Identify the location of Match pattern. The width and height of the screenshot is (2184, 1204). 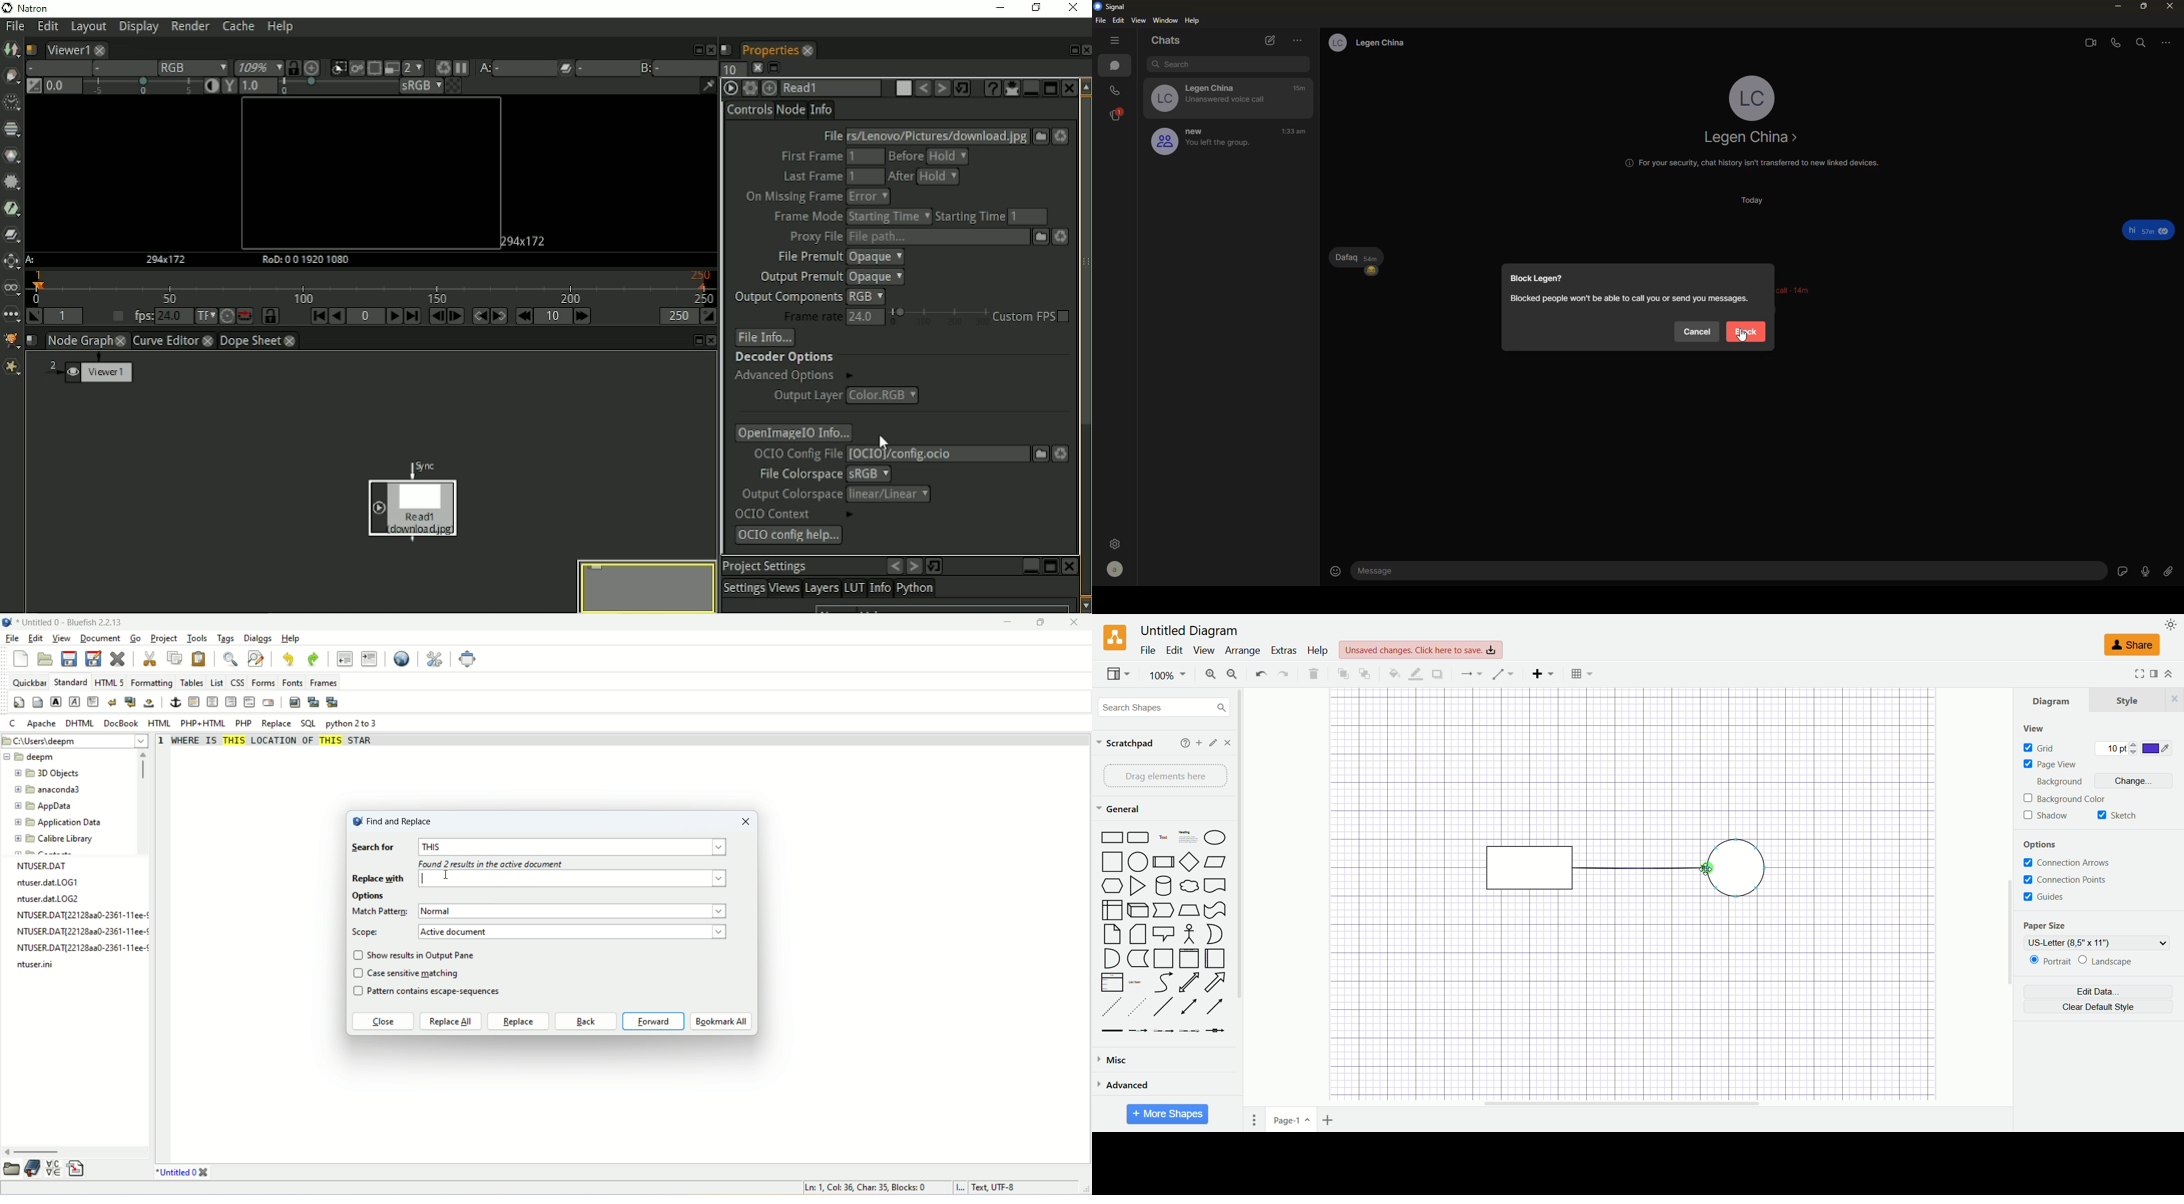
(380, 911).